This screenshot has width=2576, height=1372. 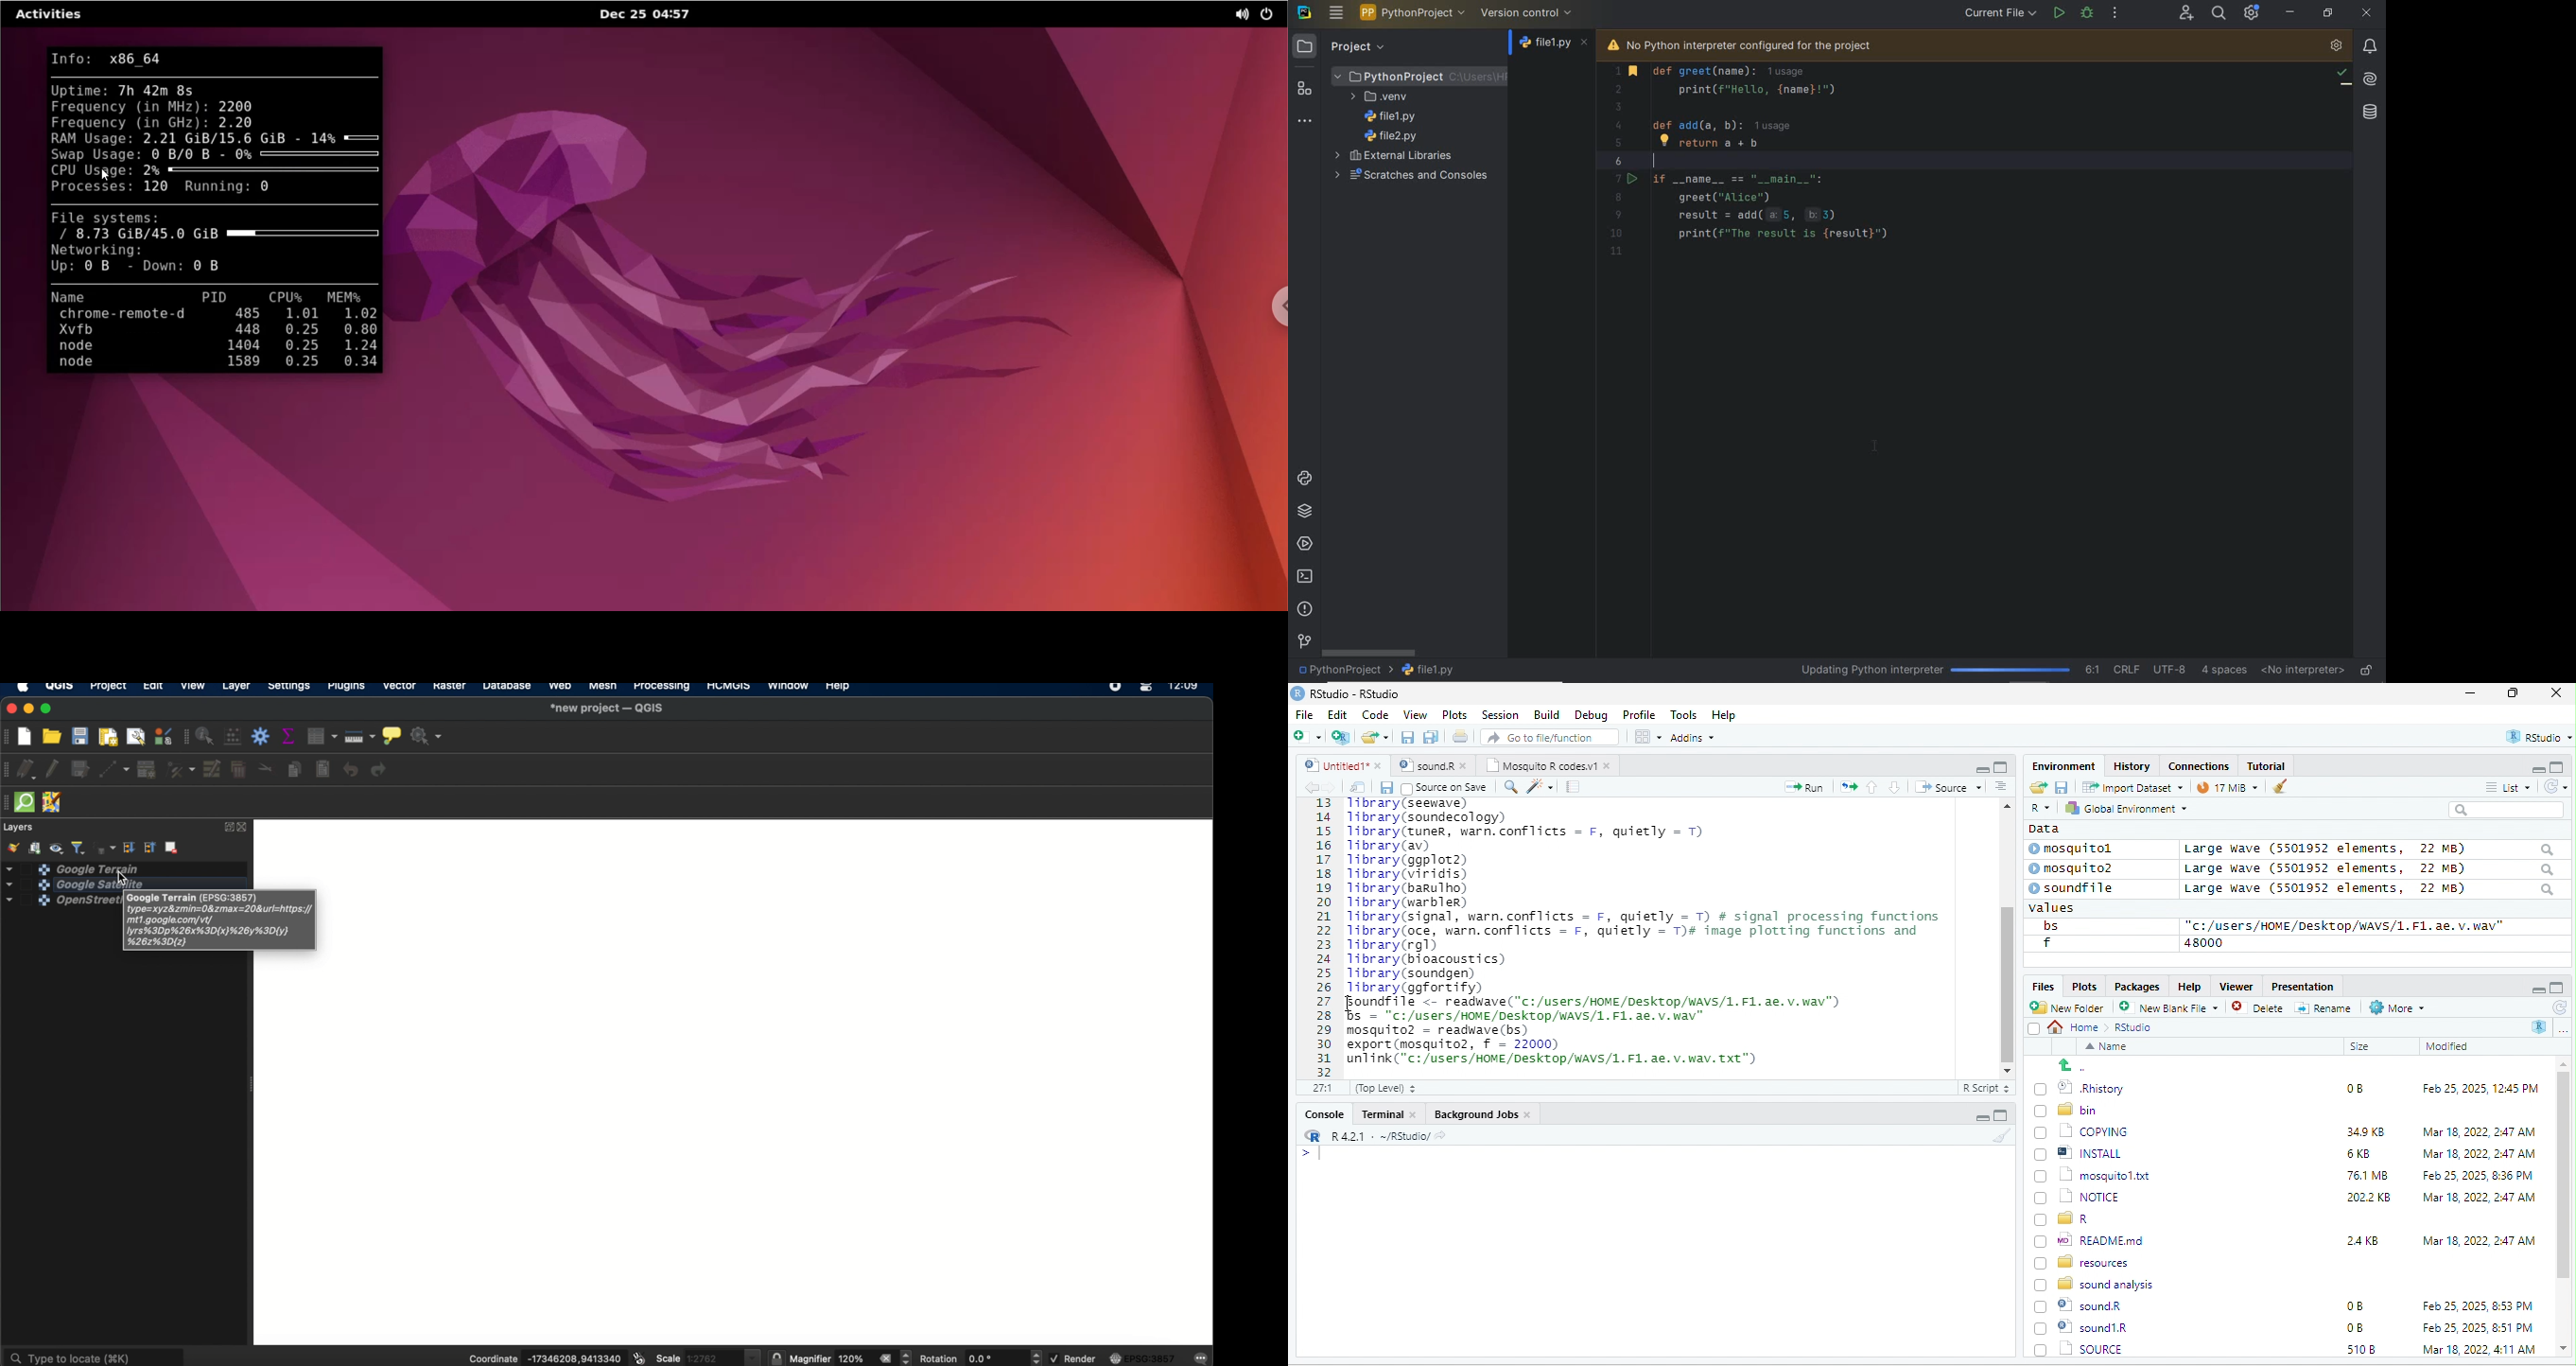 I want to click on close, so click(x=9, y=709).